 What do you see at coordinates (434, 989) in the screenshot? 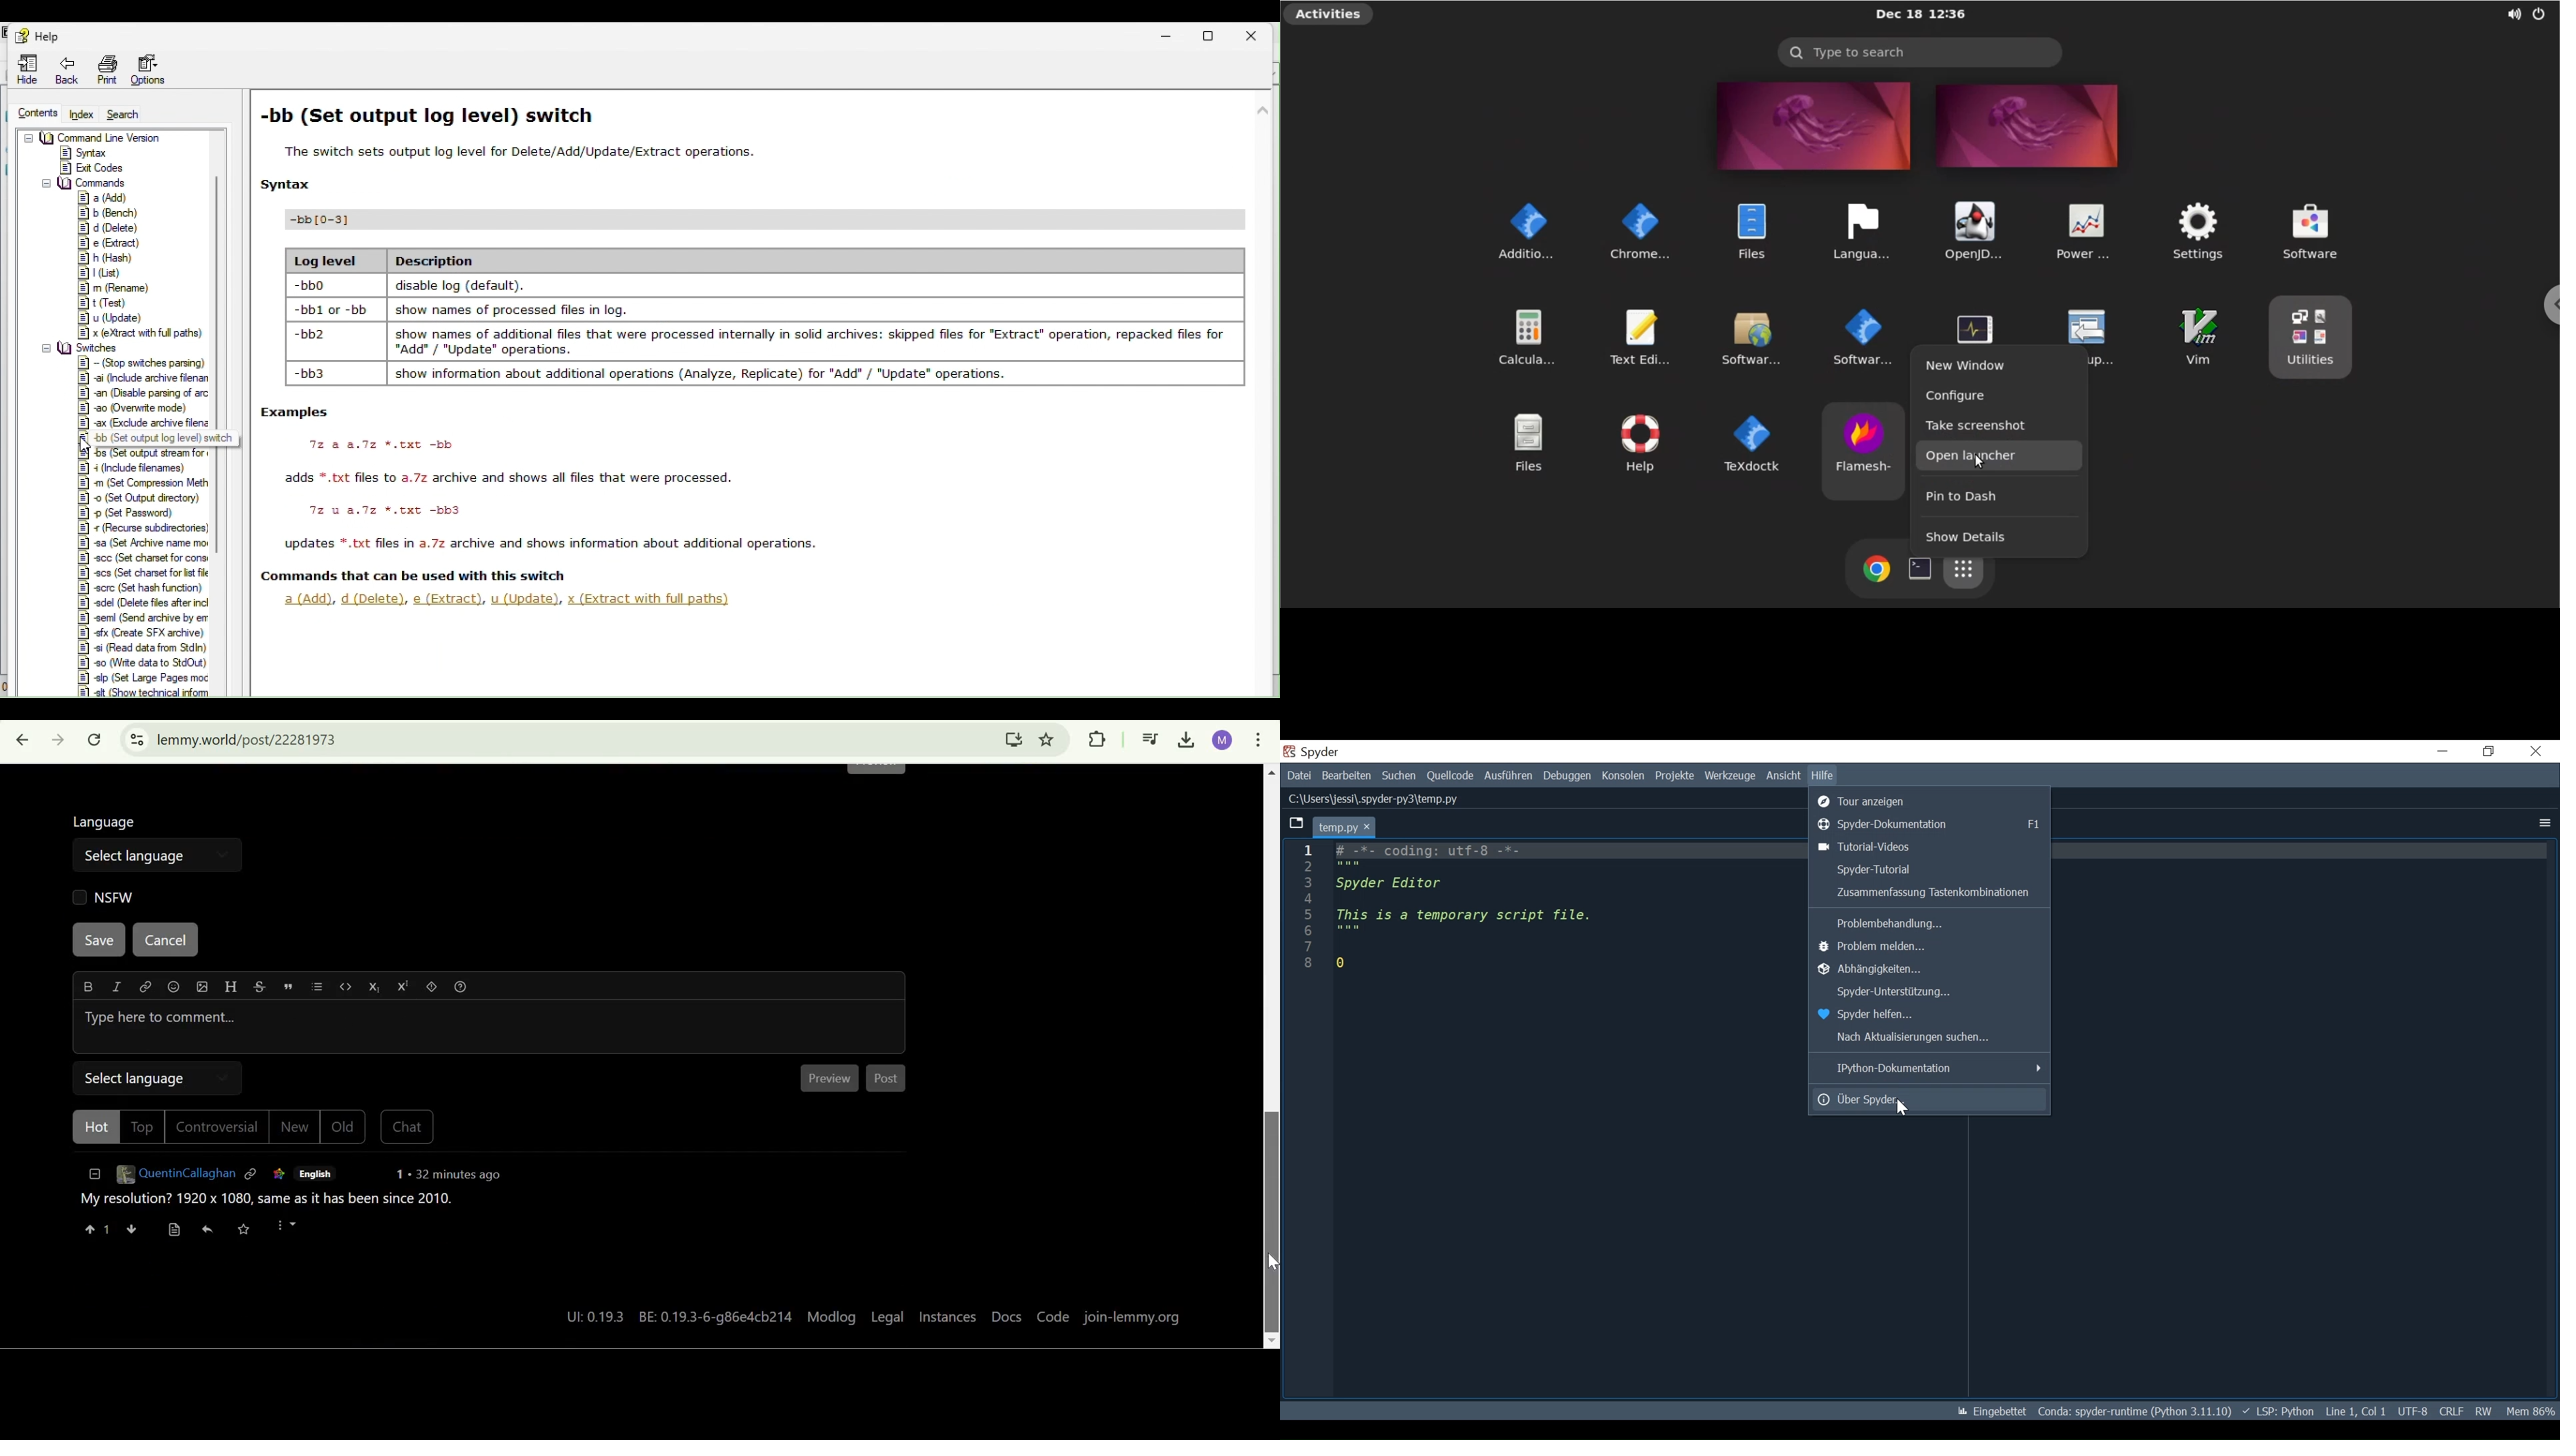
I see `spoiler` at bounding box center [434, 989].